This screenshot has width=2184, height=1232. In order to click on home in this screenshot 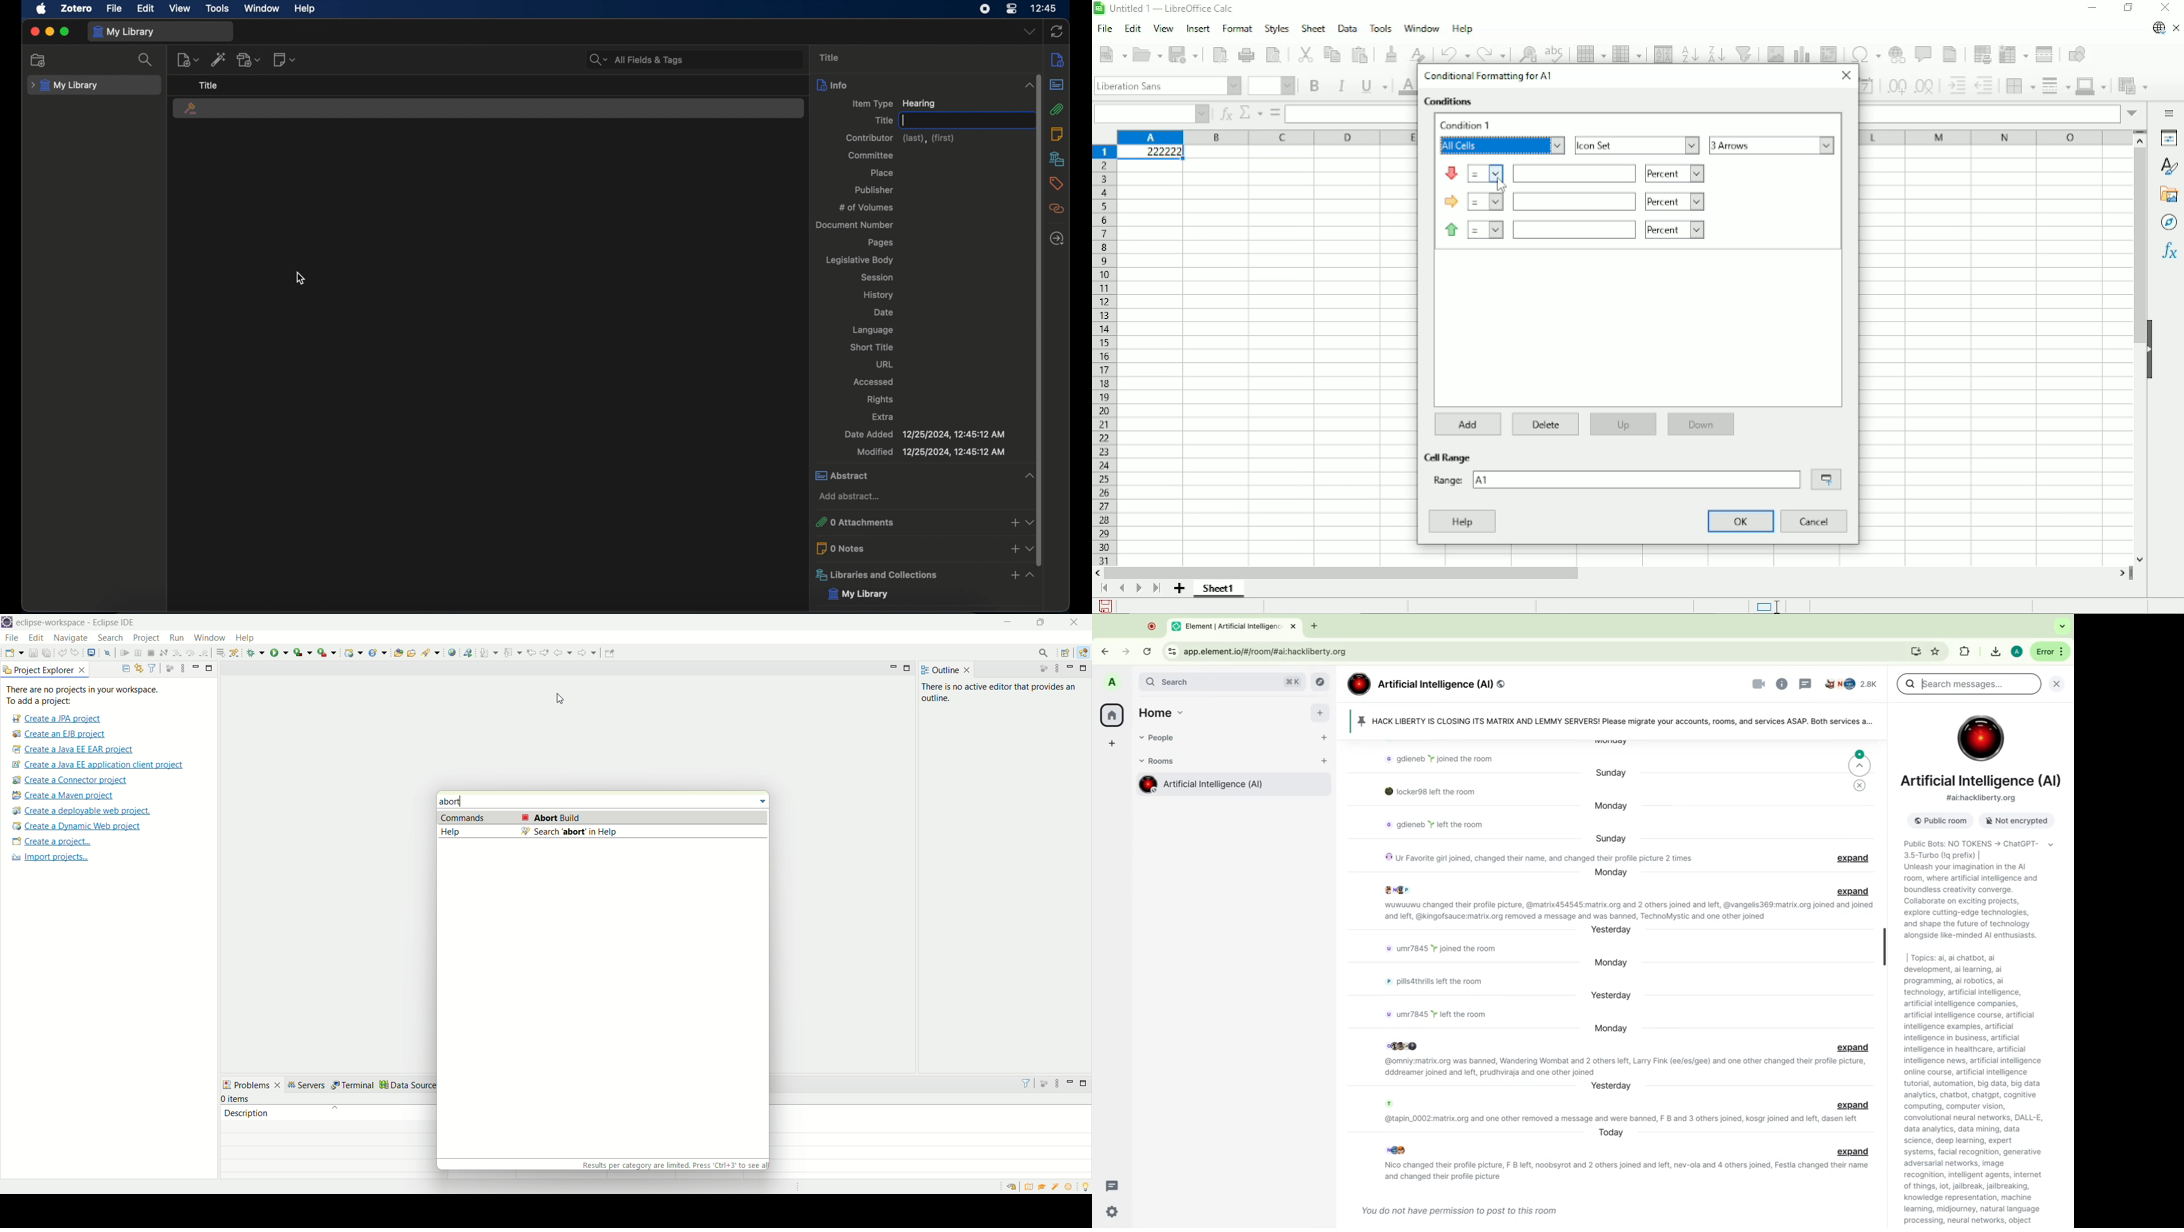, I will do `click(1111, 715)`.